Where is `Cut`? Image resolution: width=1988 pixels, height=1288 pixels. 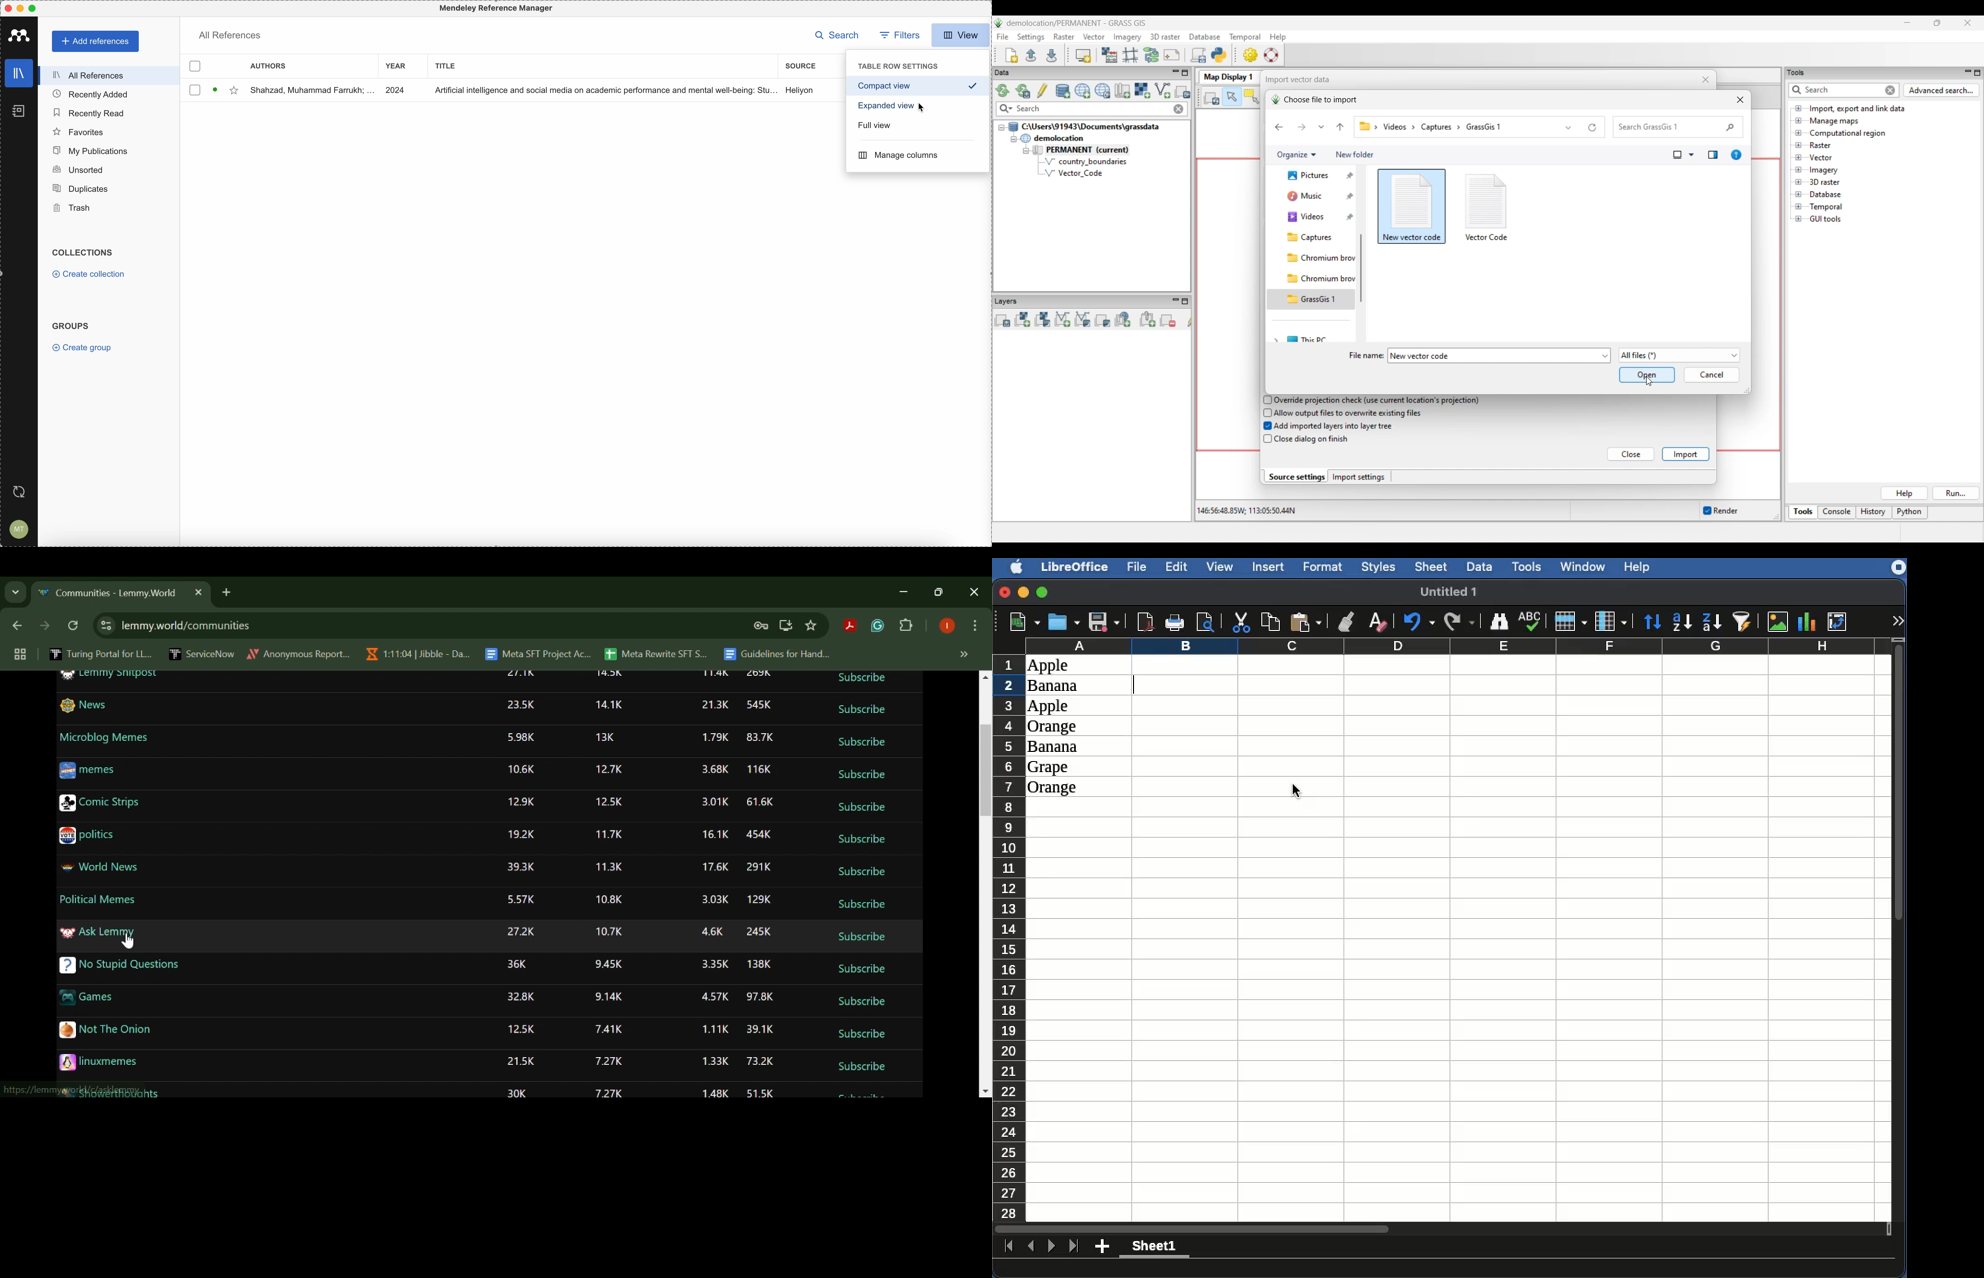
Cut is located at coordinates (1241, 622).